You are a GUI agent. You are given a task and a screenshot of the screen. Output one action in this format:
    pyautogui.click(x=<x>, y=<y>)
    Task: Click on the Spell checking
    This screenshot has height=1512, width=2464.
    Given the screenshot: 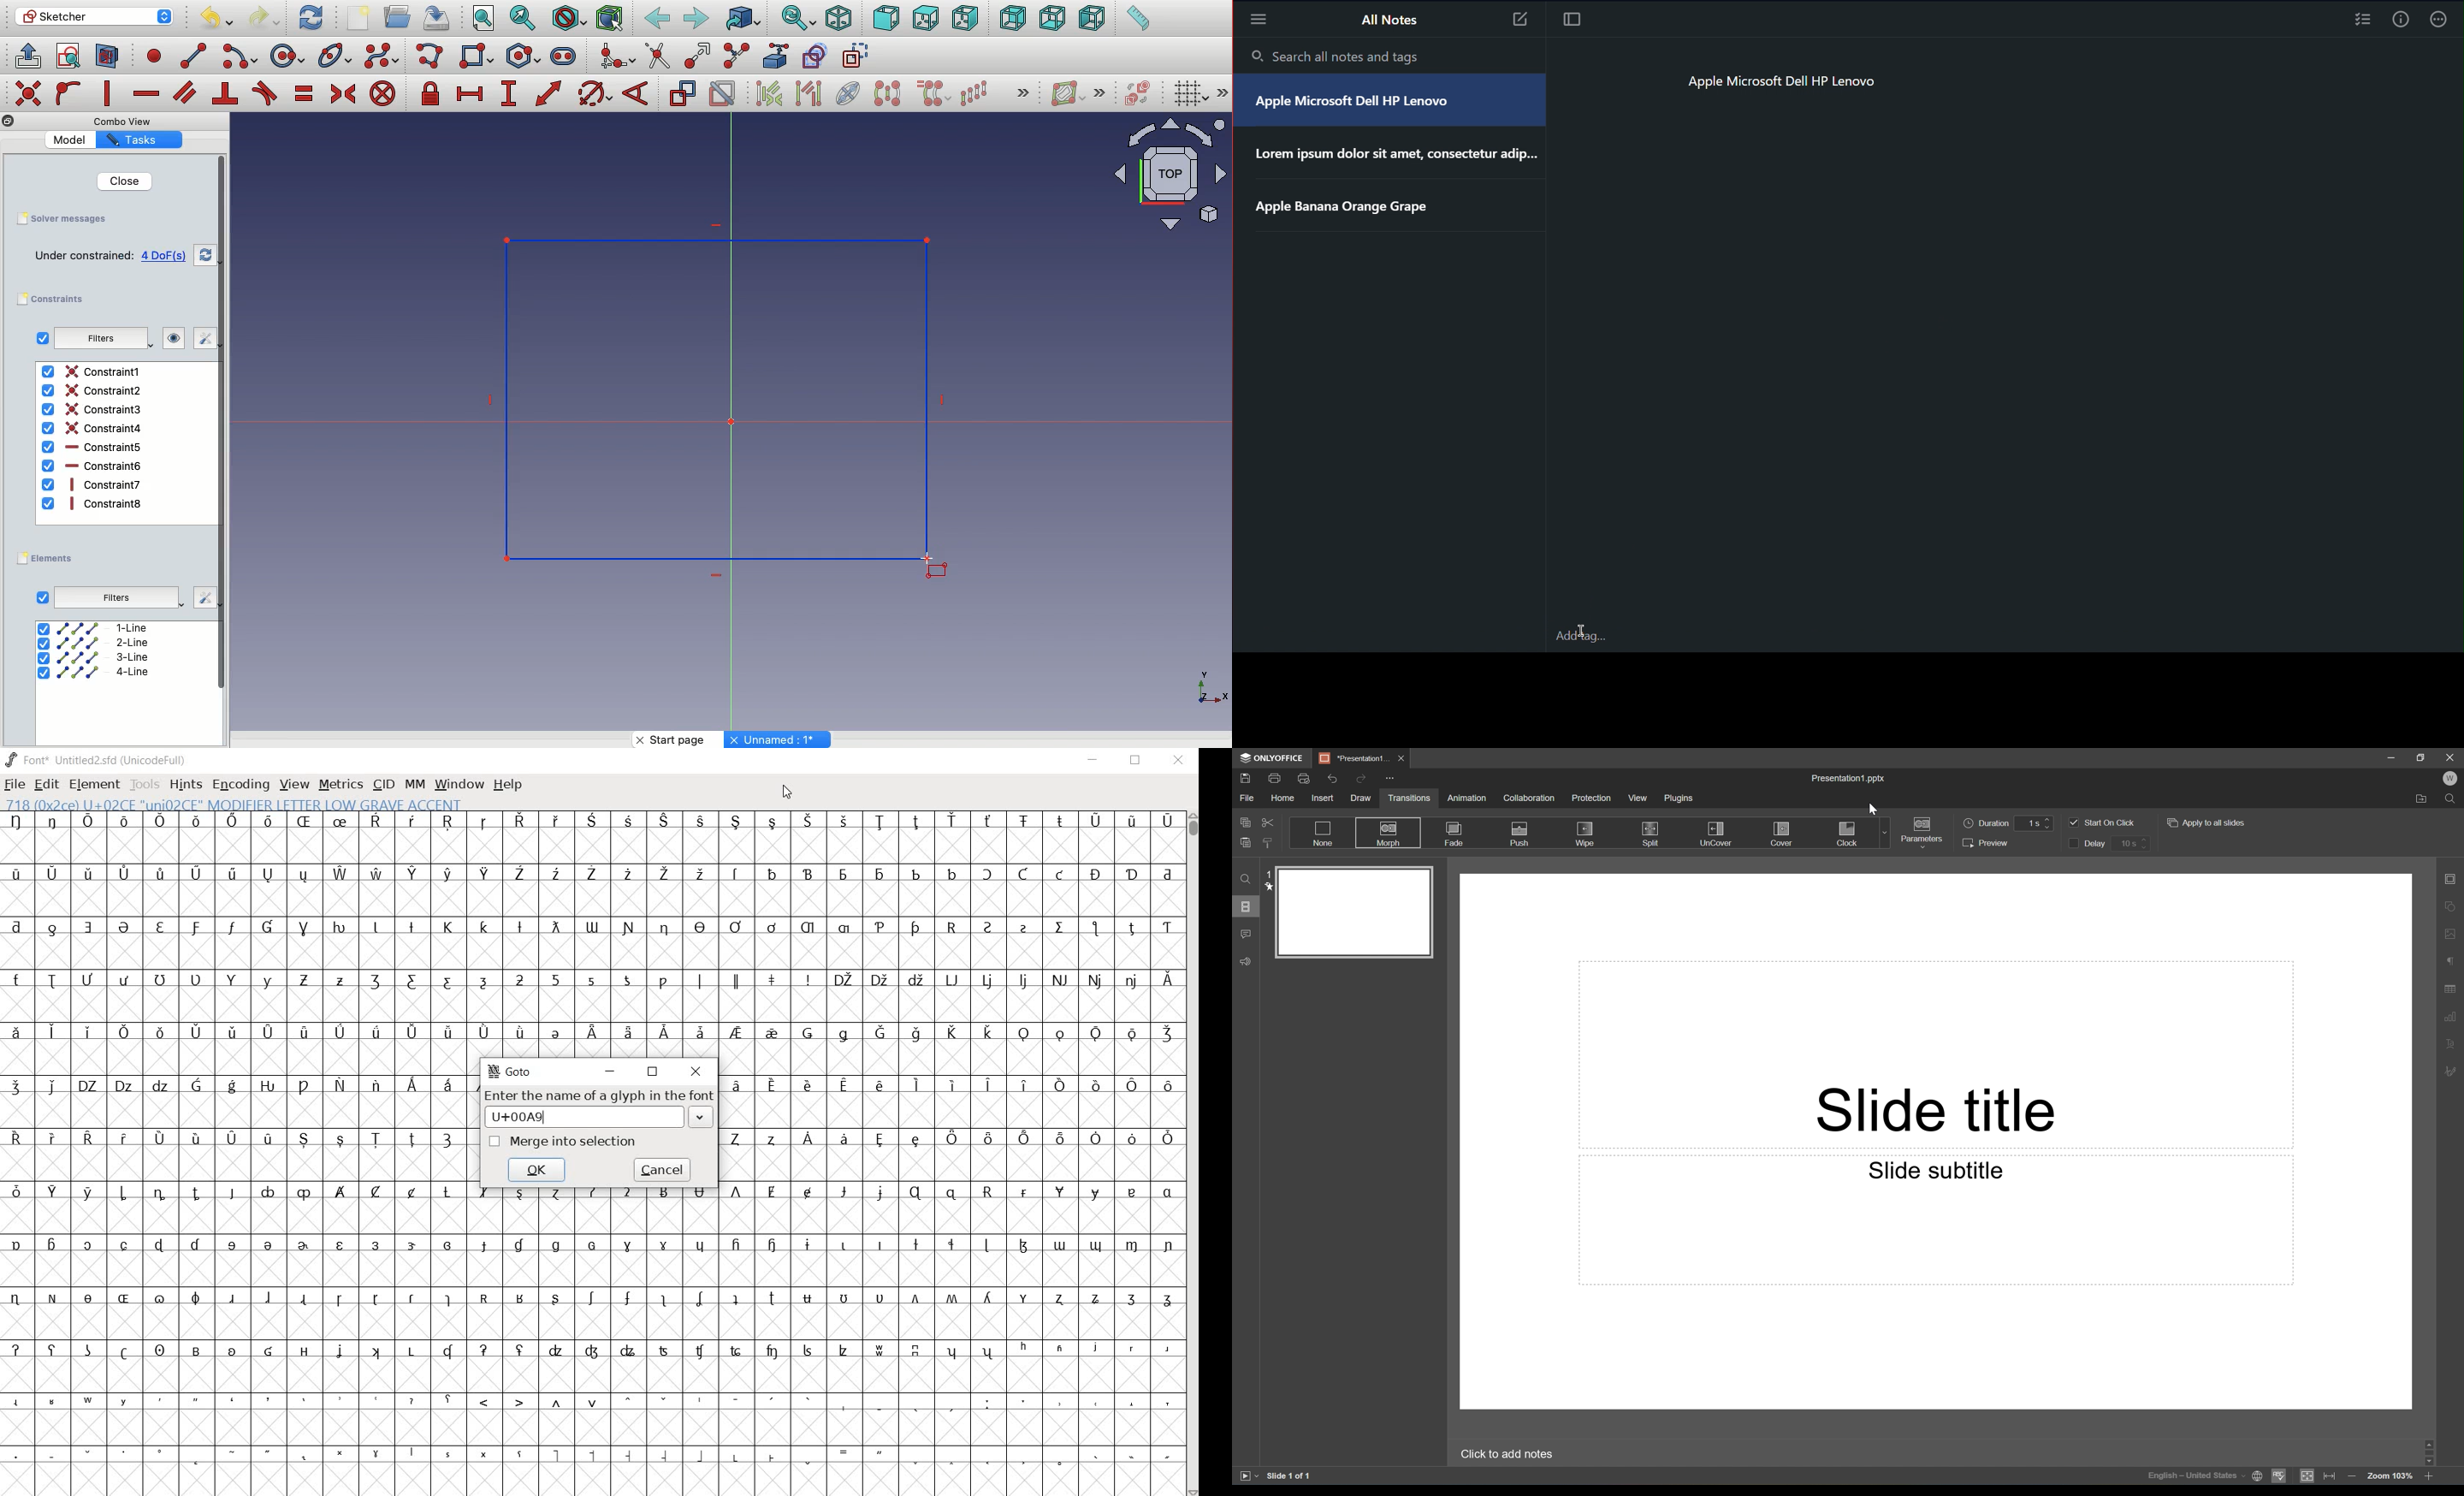 What is the action you would take?
    pyautogui.click(x=2277, y=1478)
    